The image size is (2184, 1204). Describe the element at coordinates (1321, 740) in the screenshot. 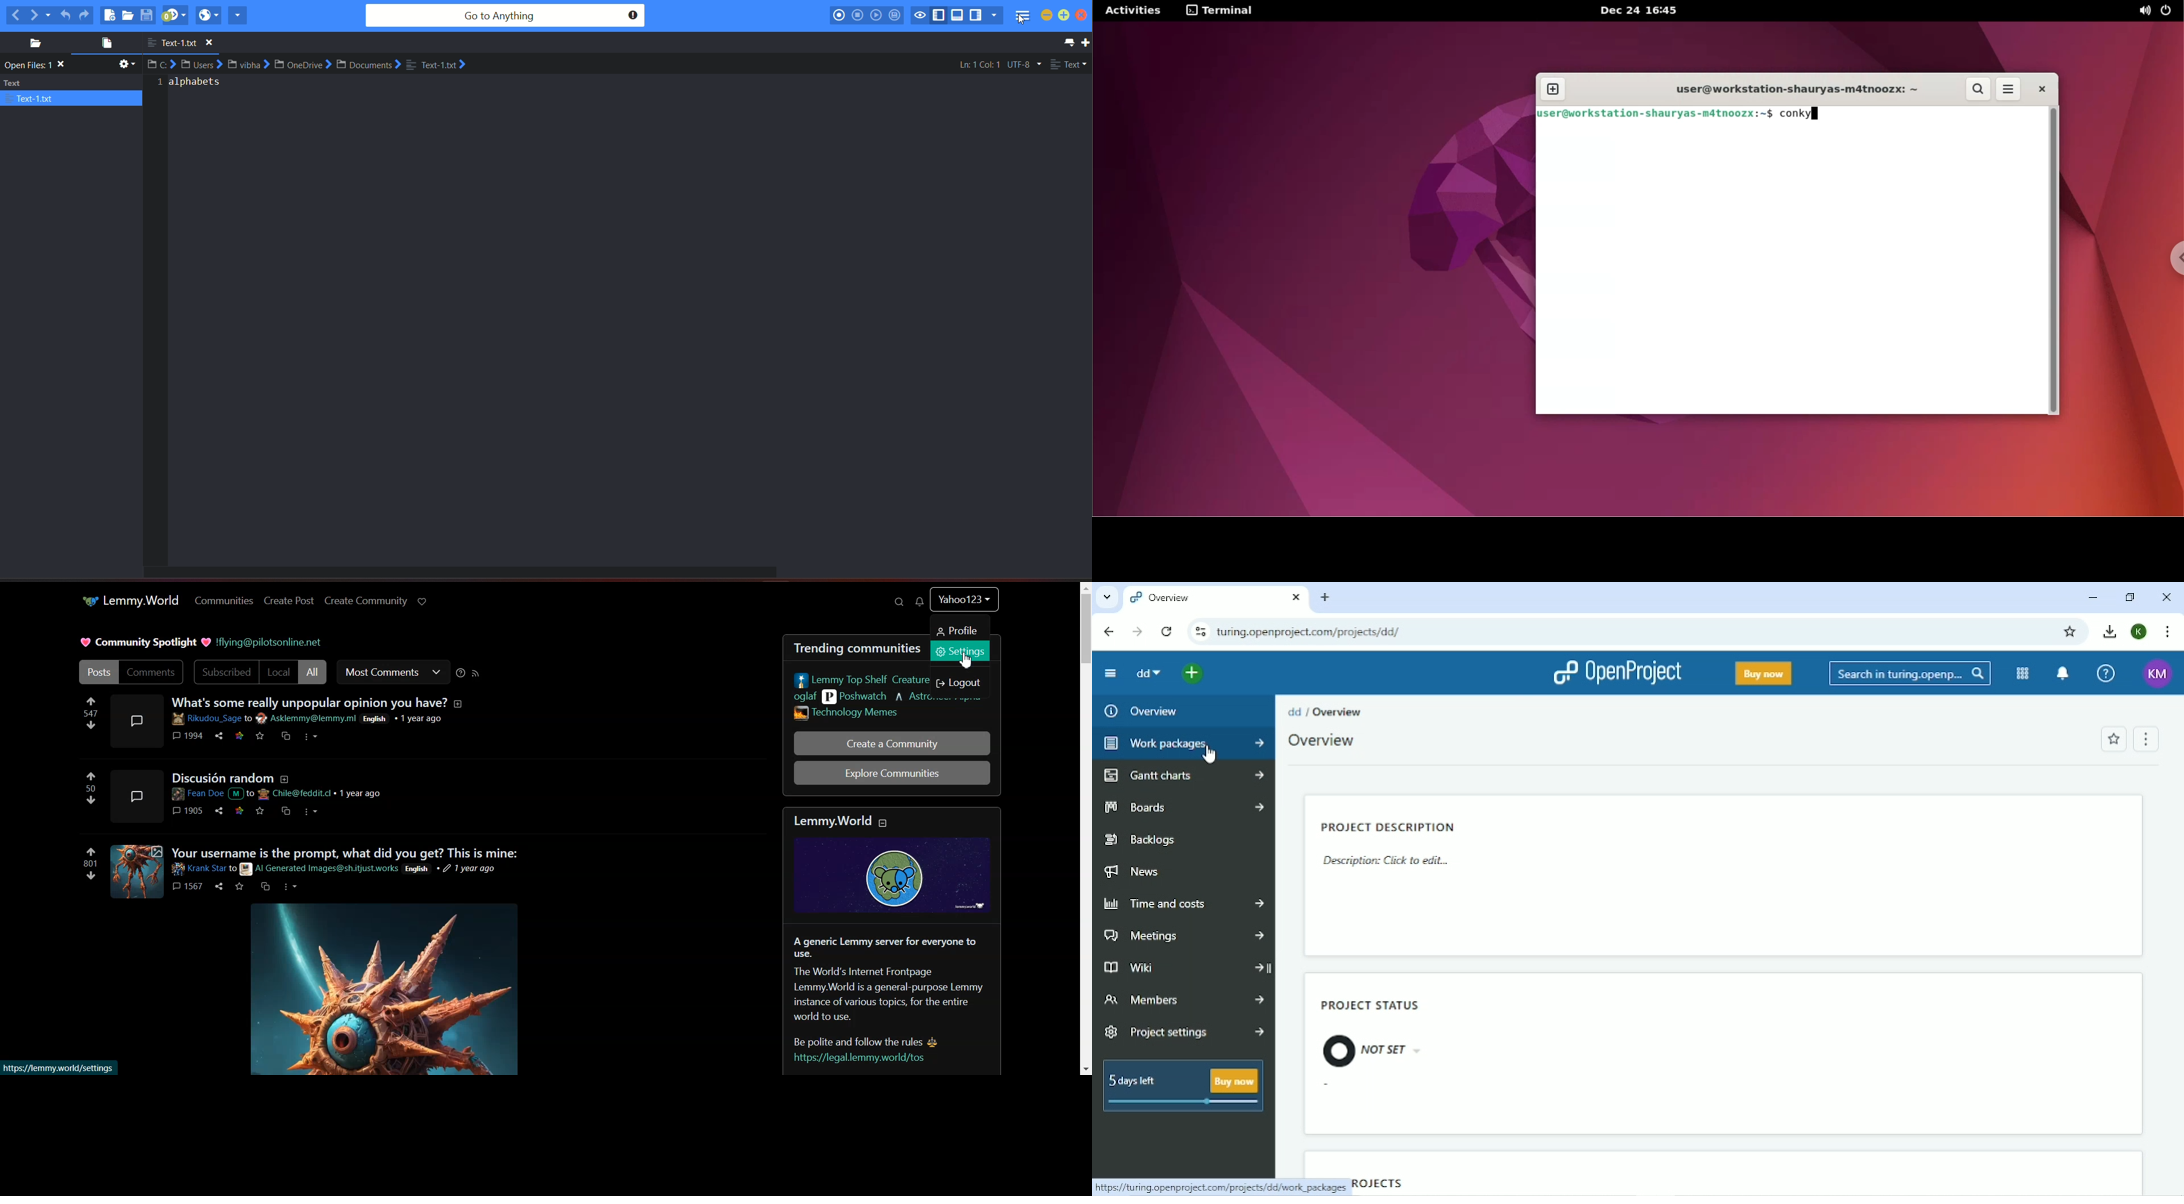

I see `Overview` at that location.